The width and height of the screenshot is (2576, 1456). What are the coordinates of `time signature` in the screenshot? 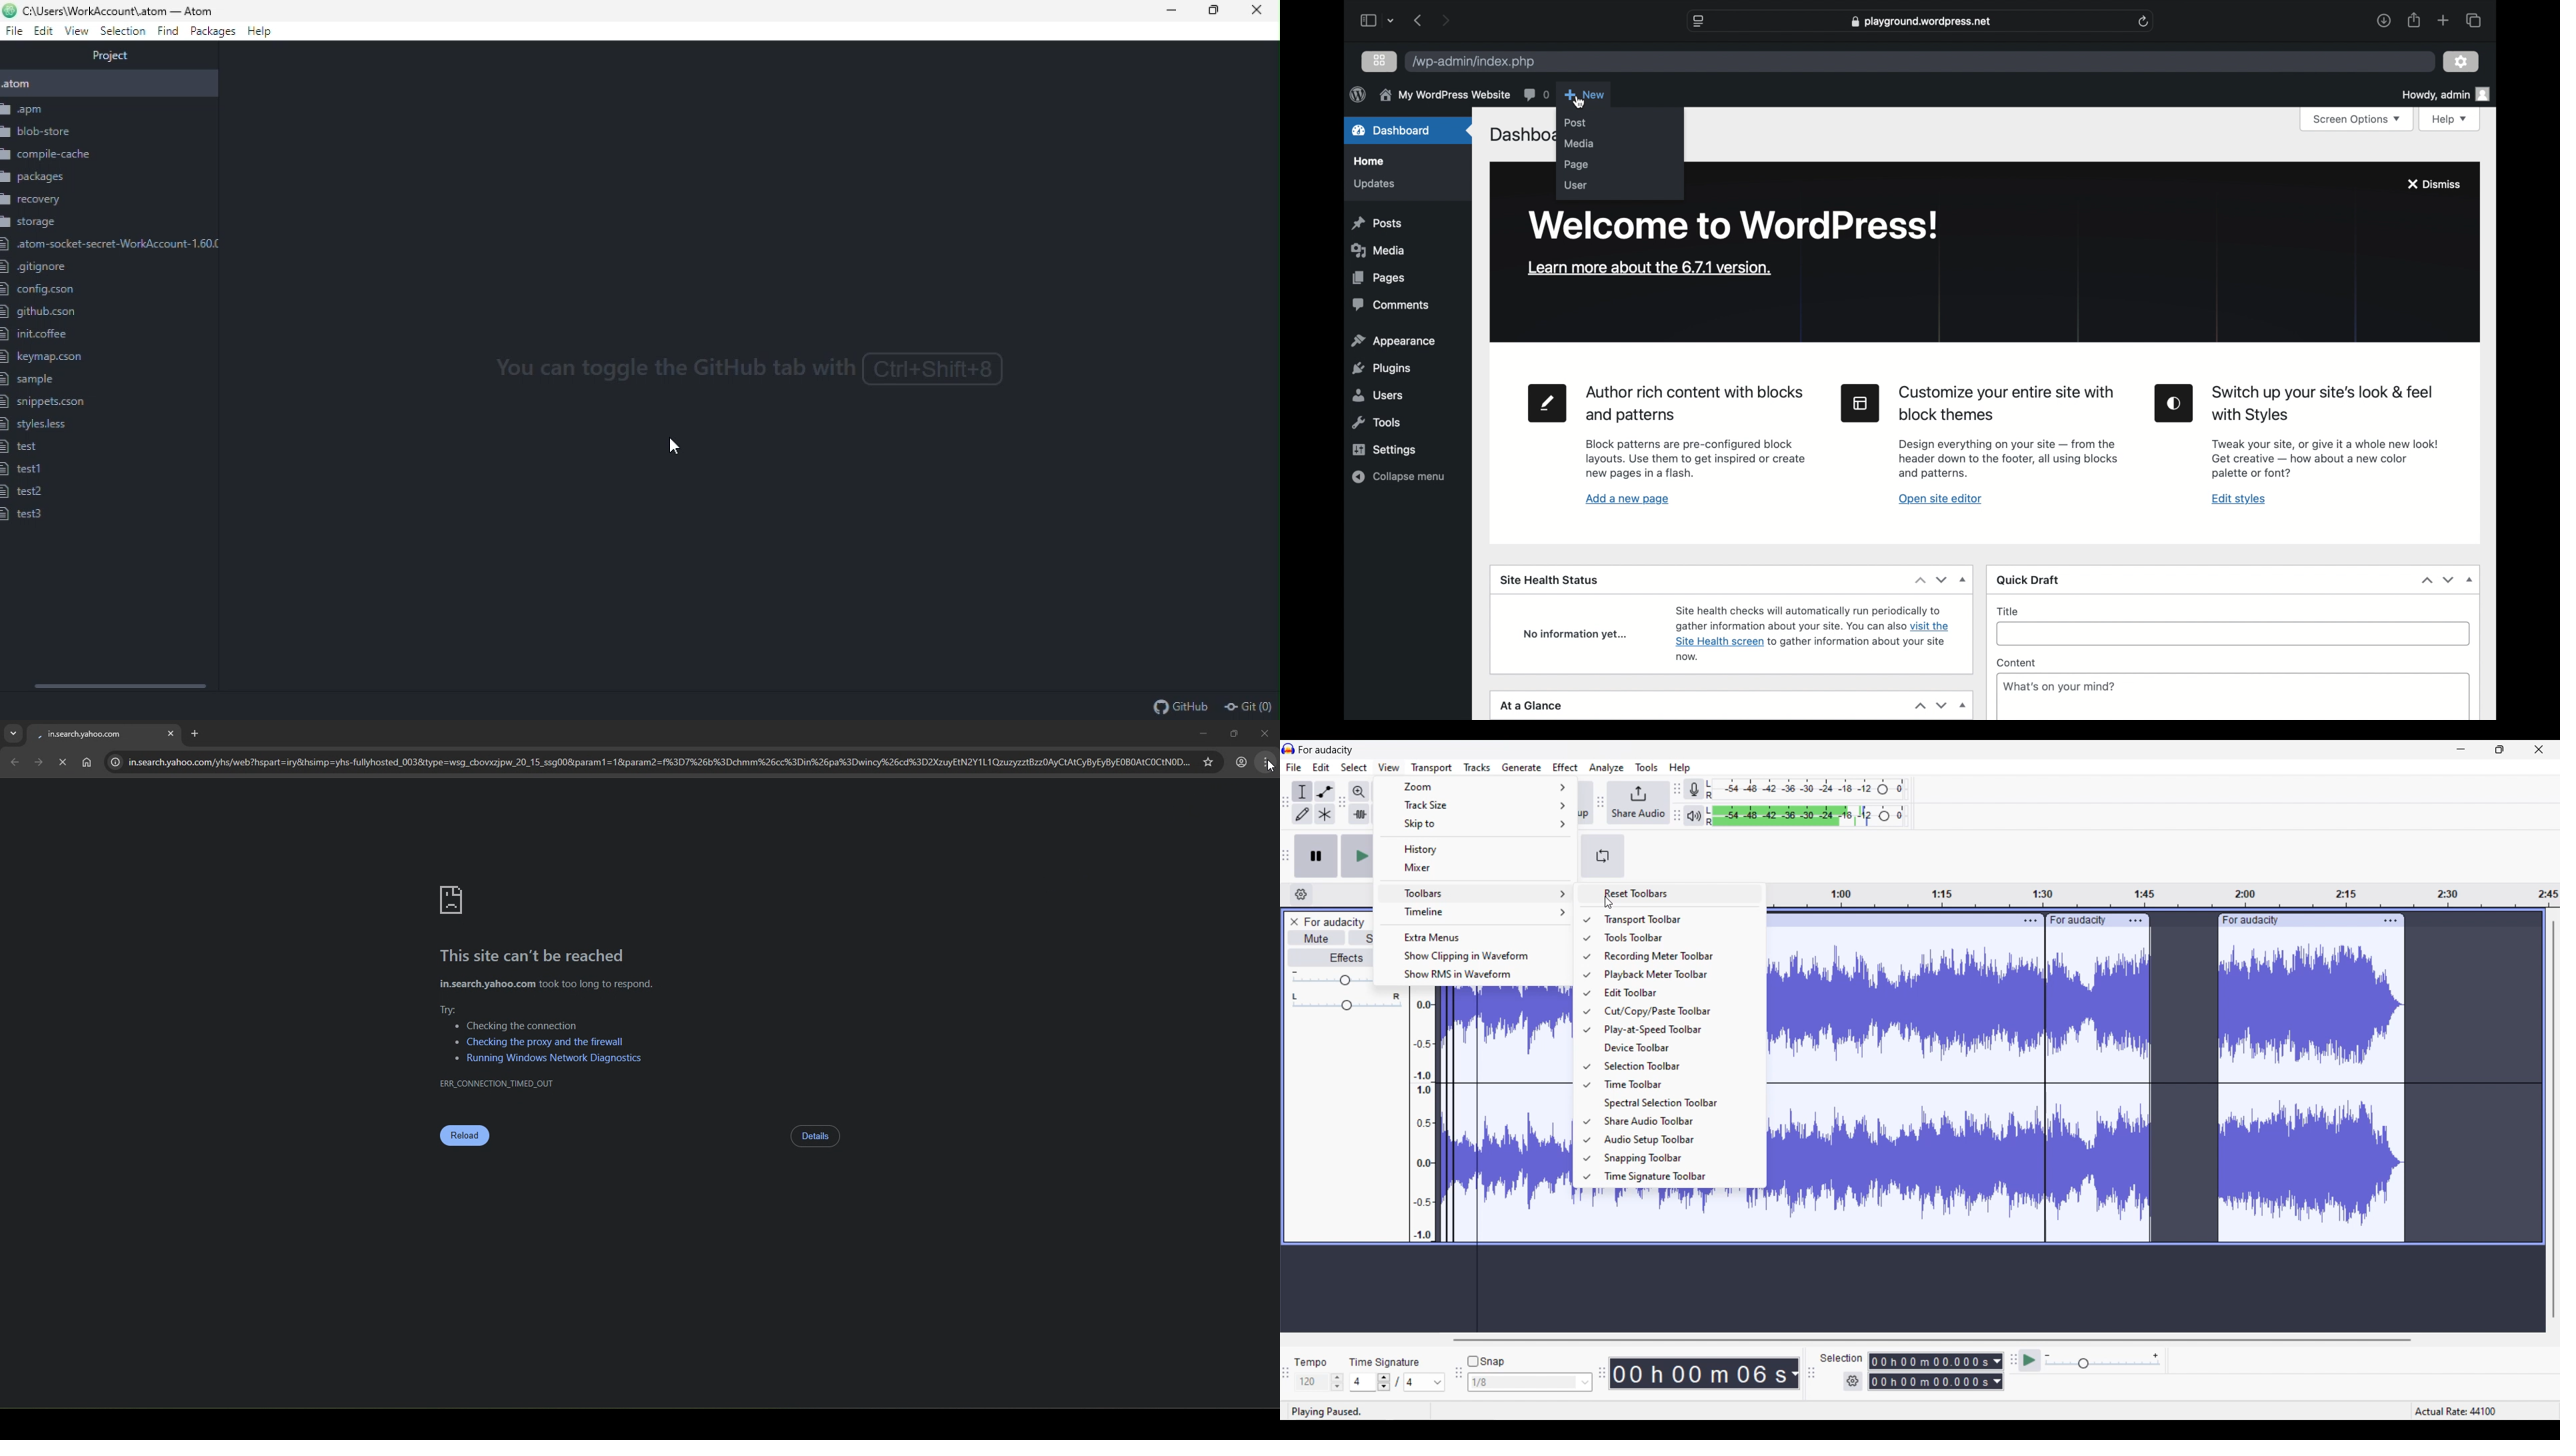 It's located at (1385, 1362).